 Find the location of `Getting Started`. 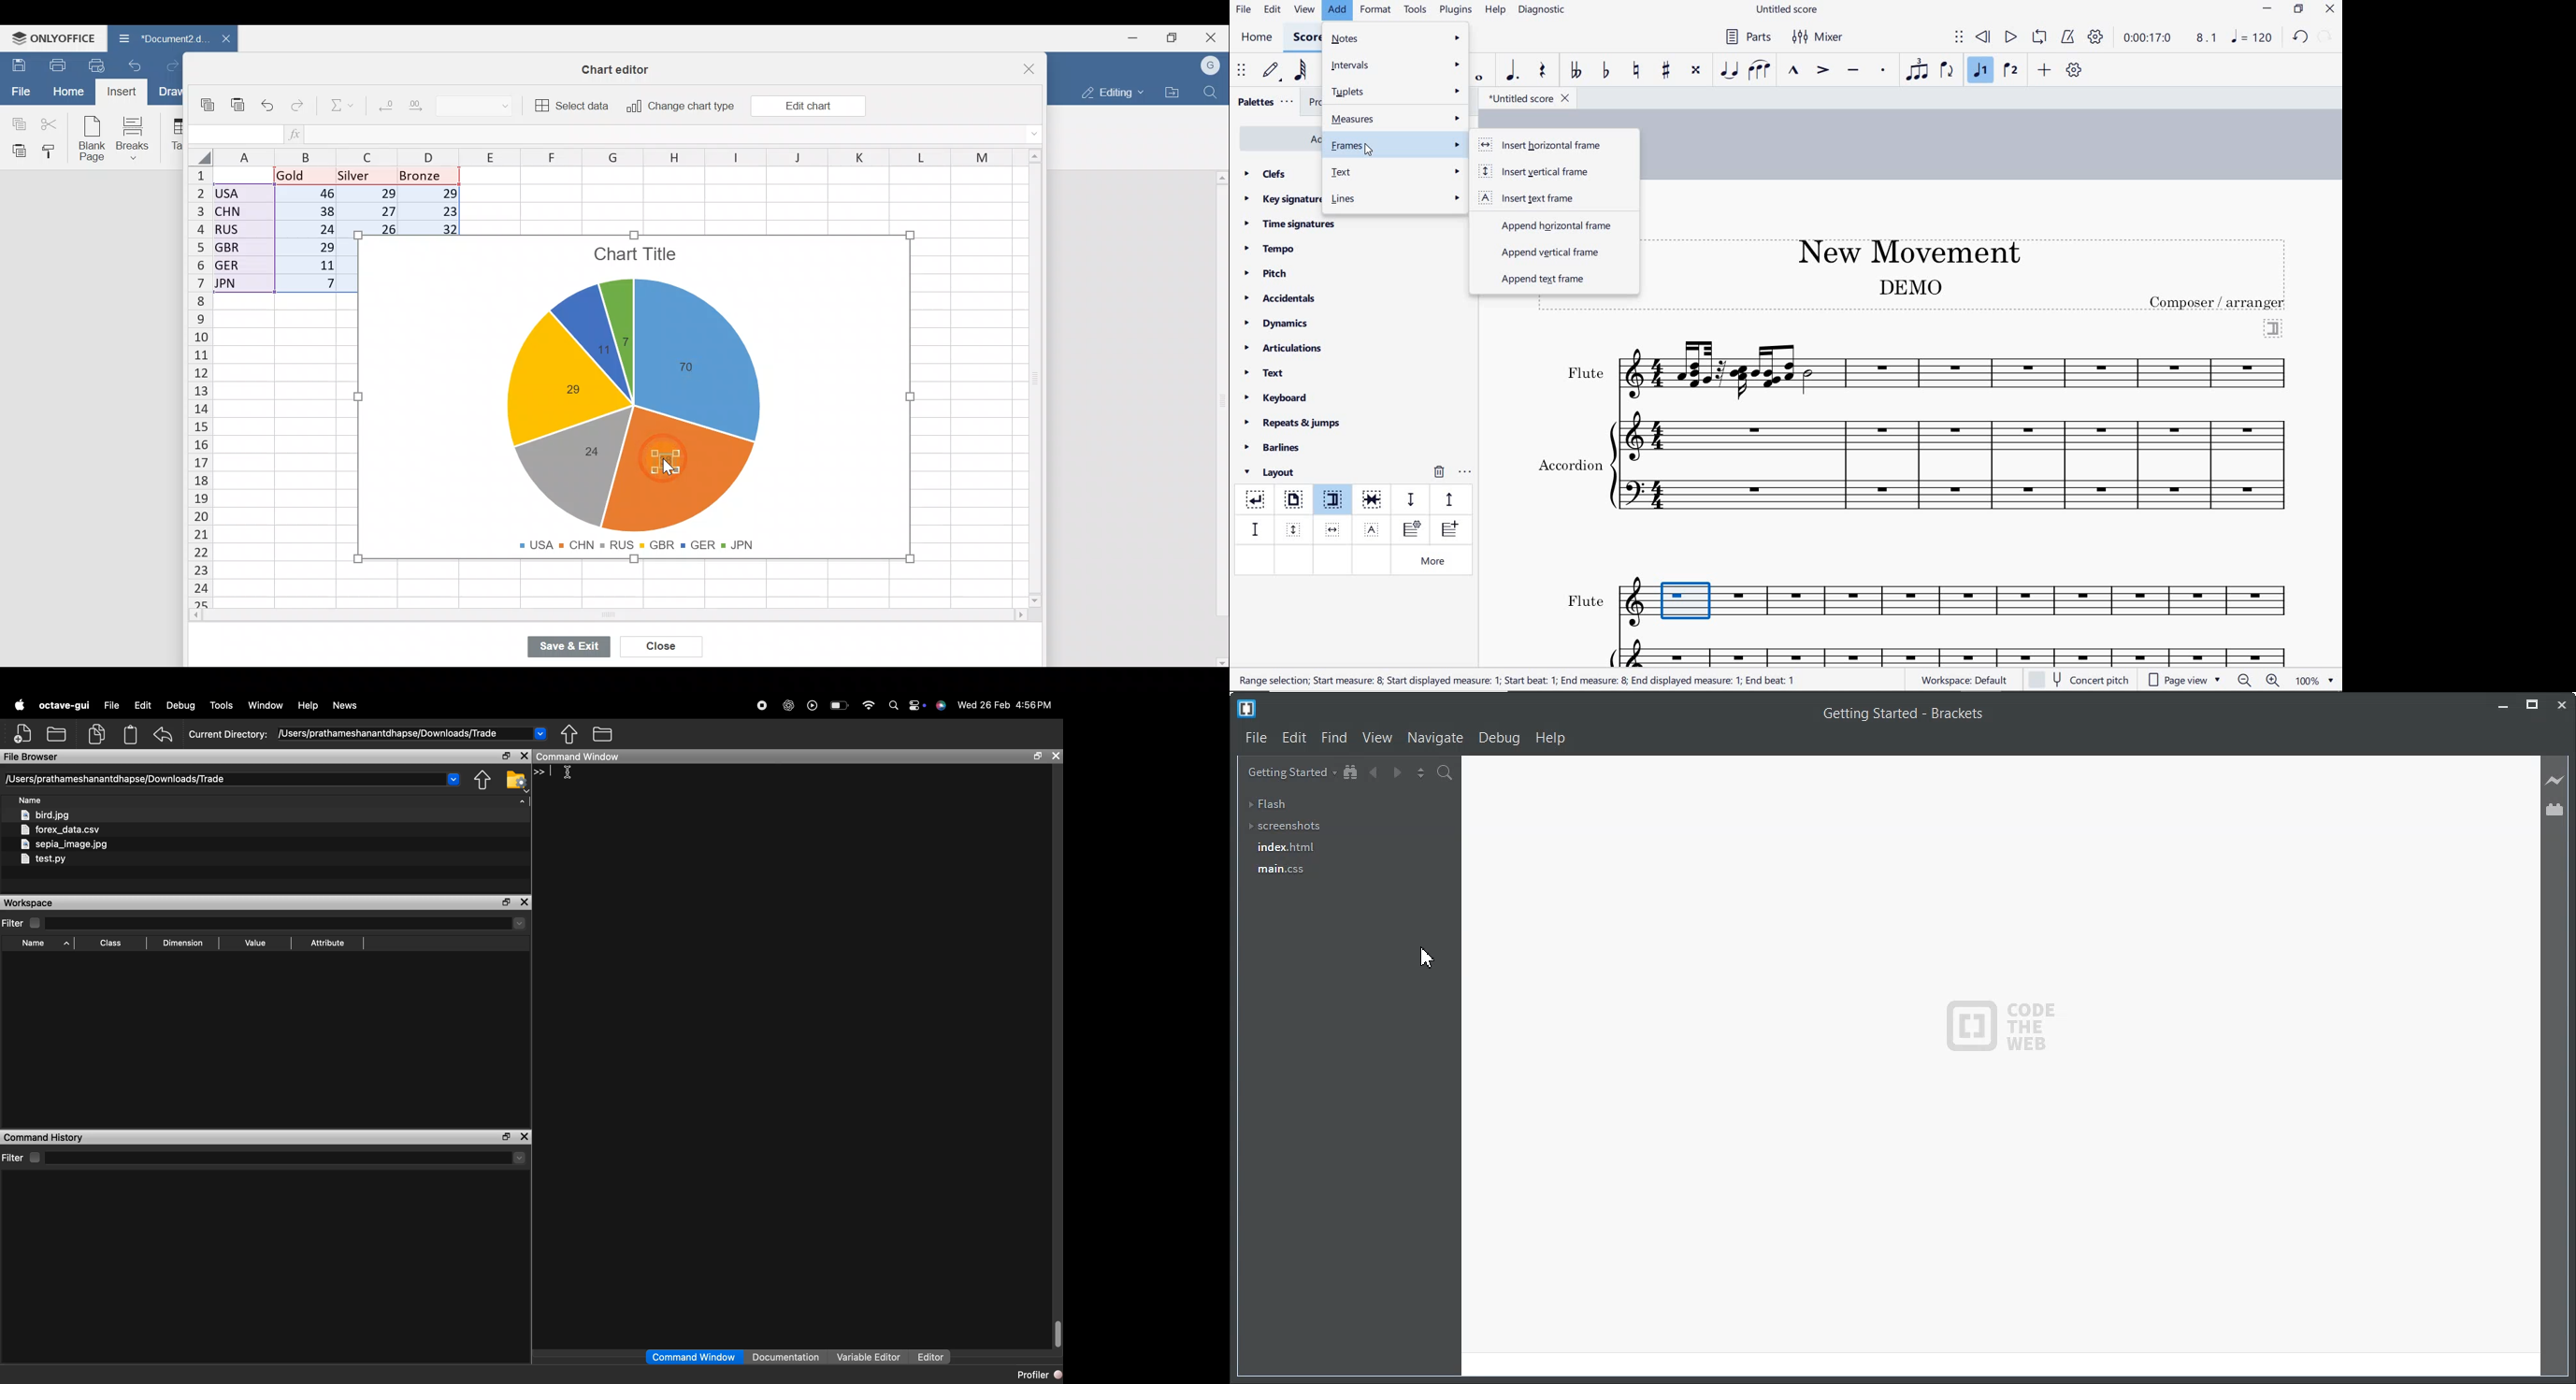

Getting Started is located at coordinates (1290, 771).